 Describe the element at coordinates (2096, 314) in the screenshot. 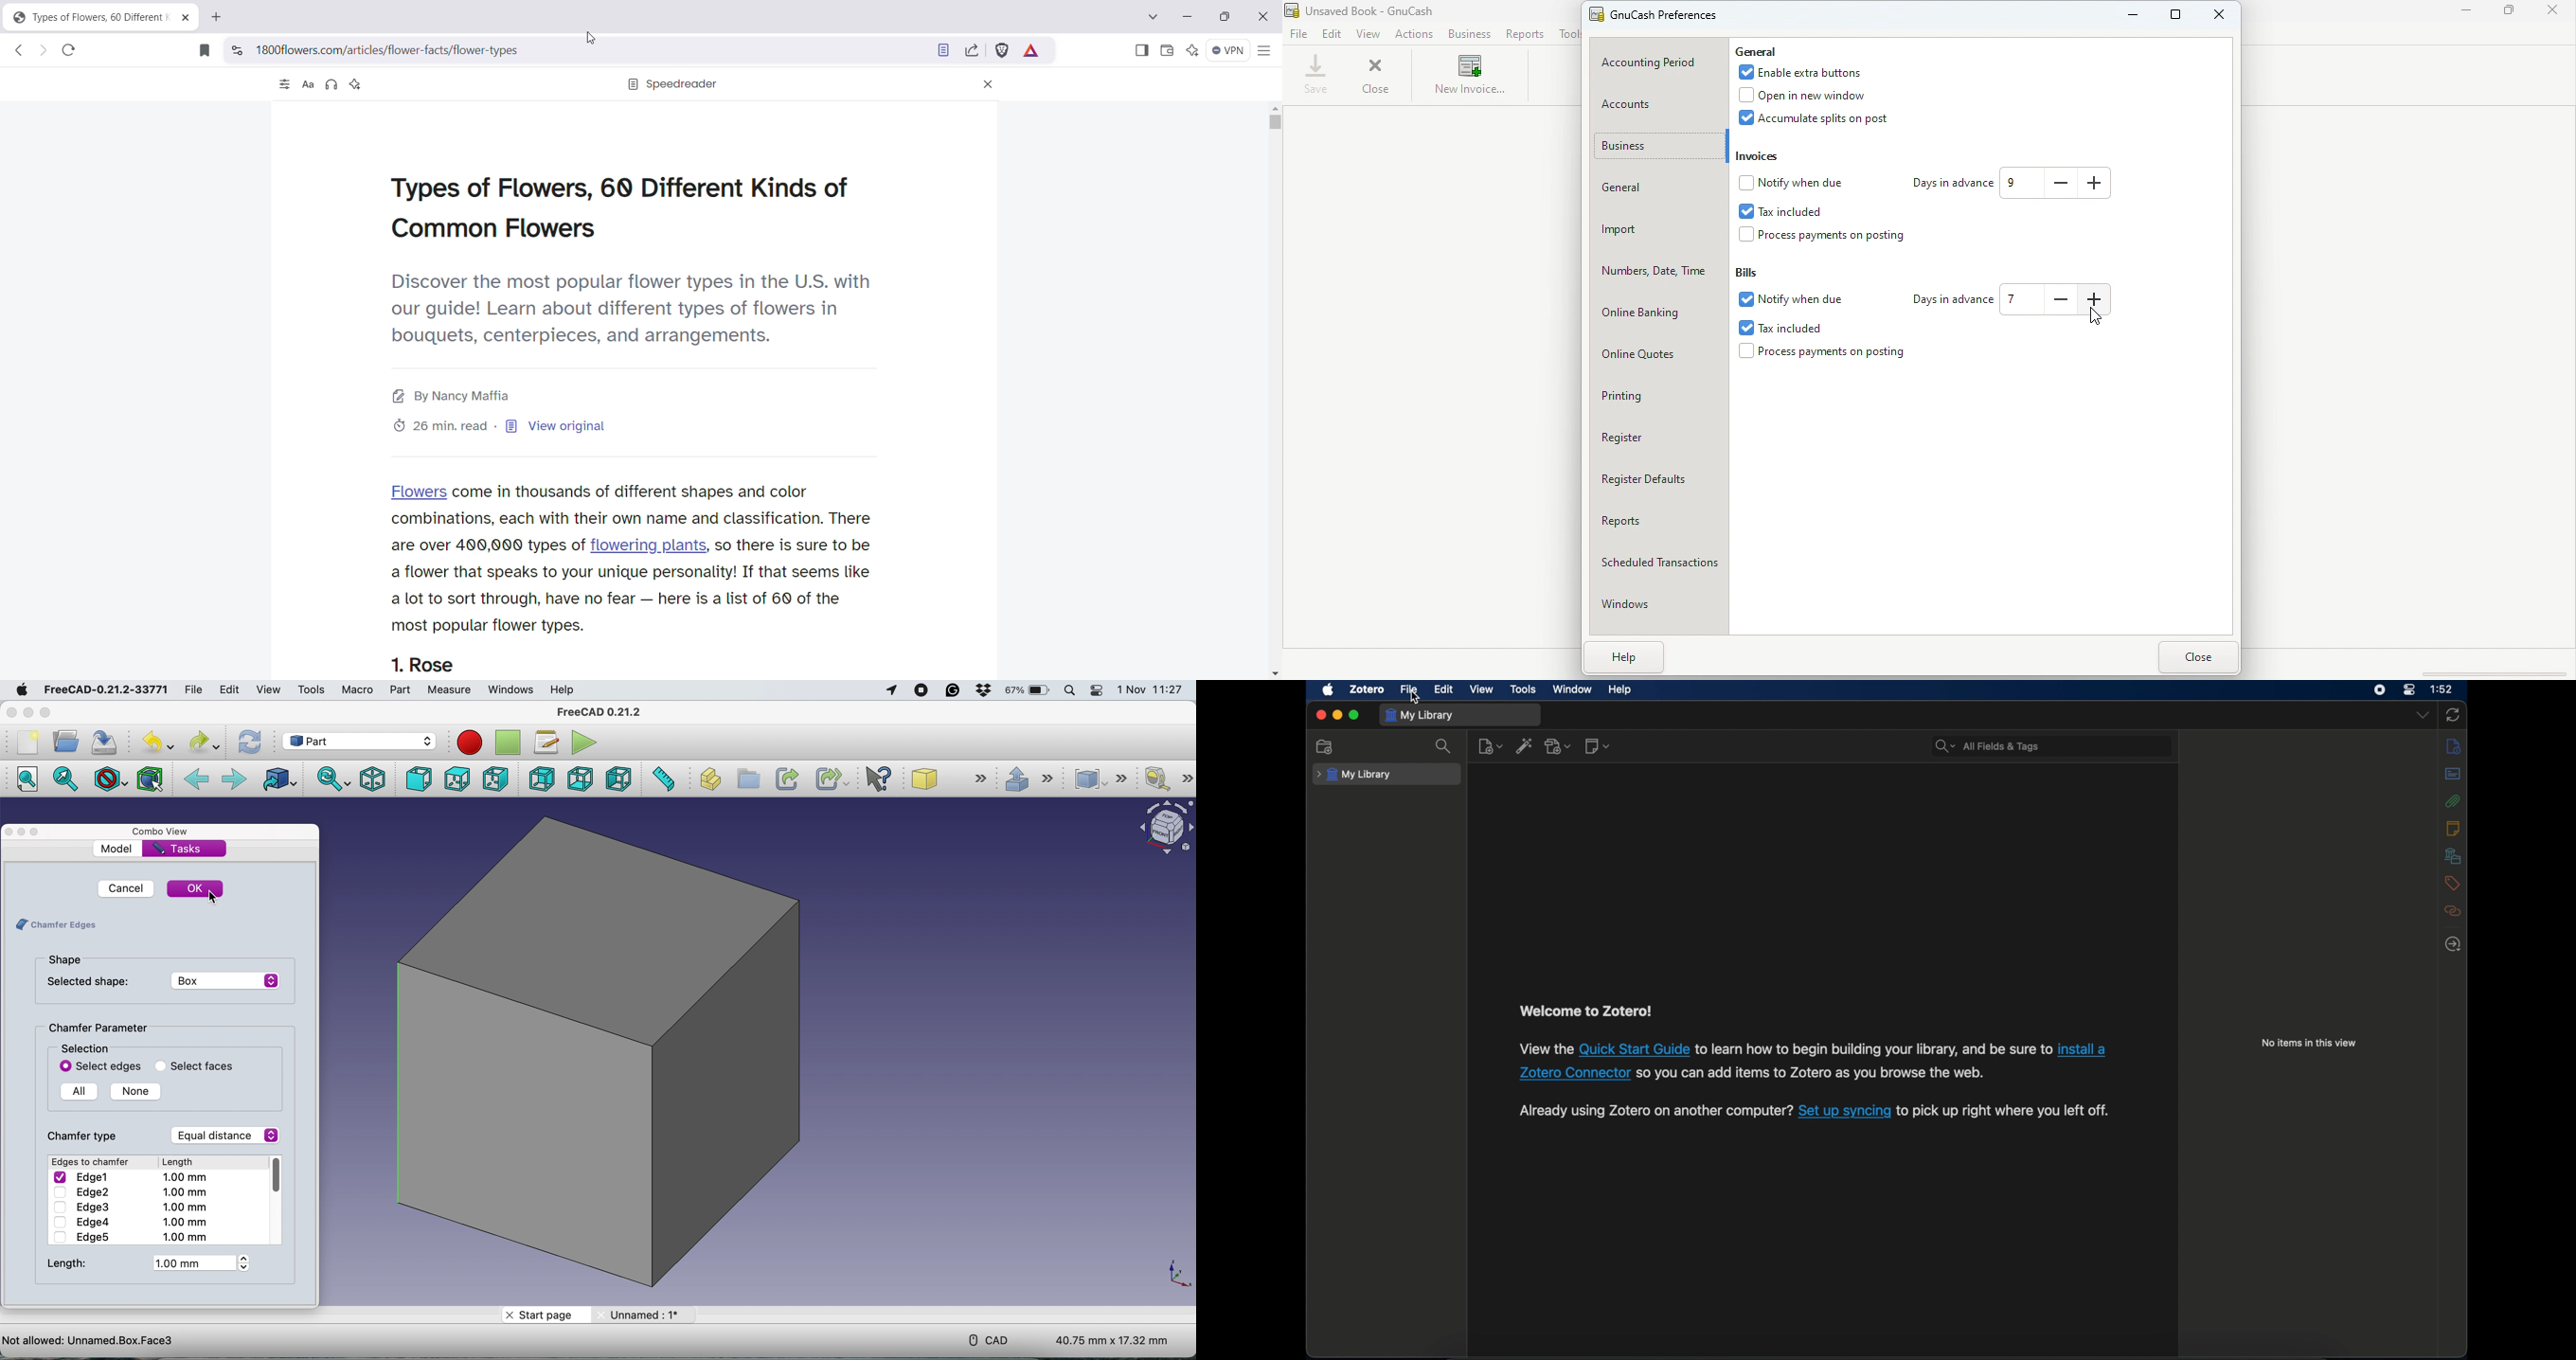

I see `cursor` at that location.